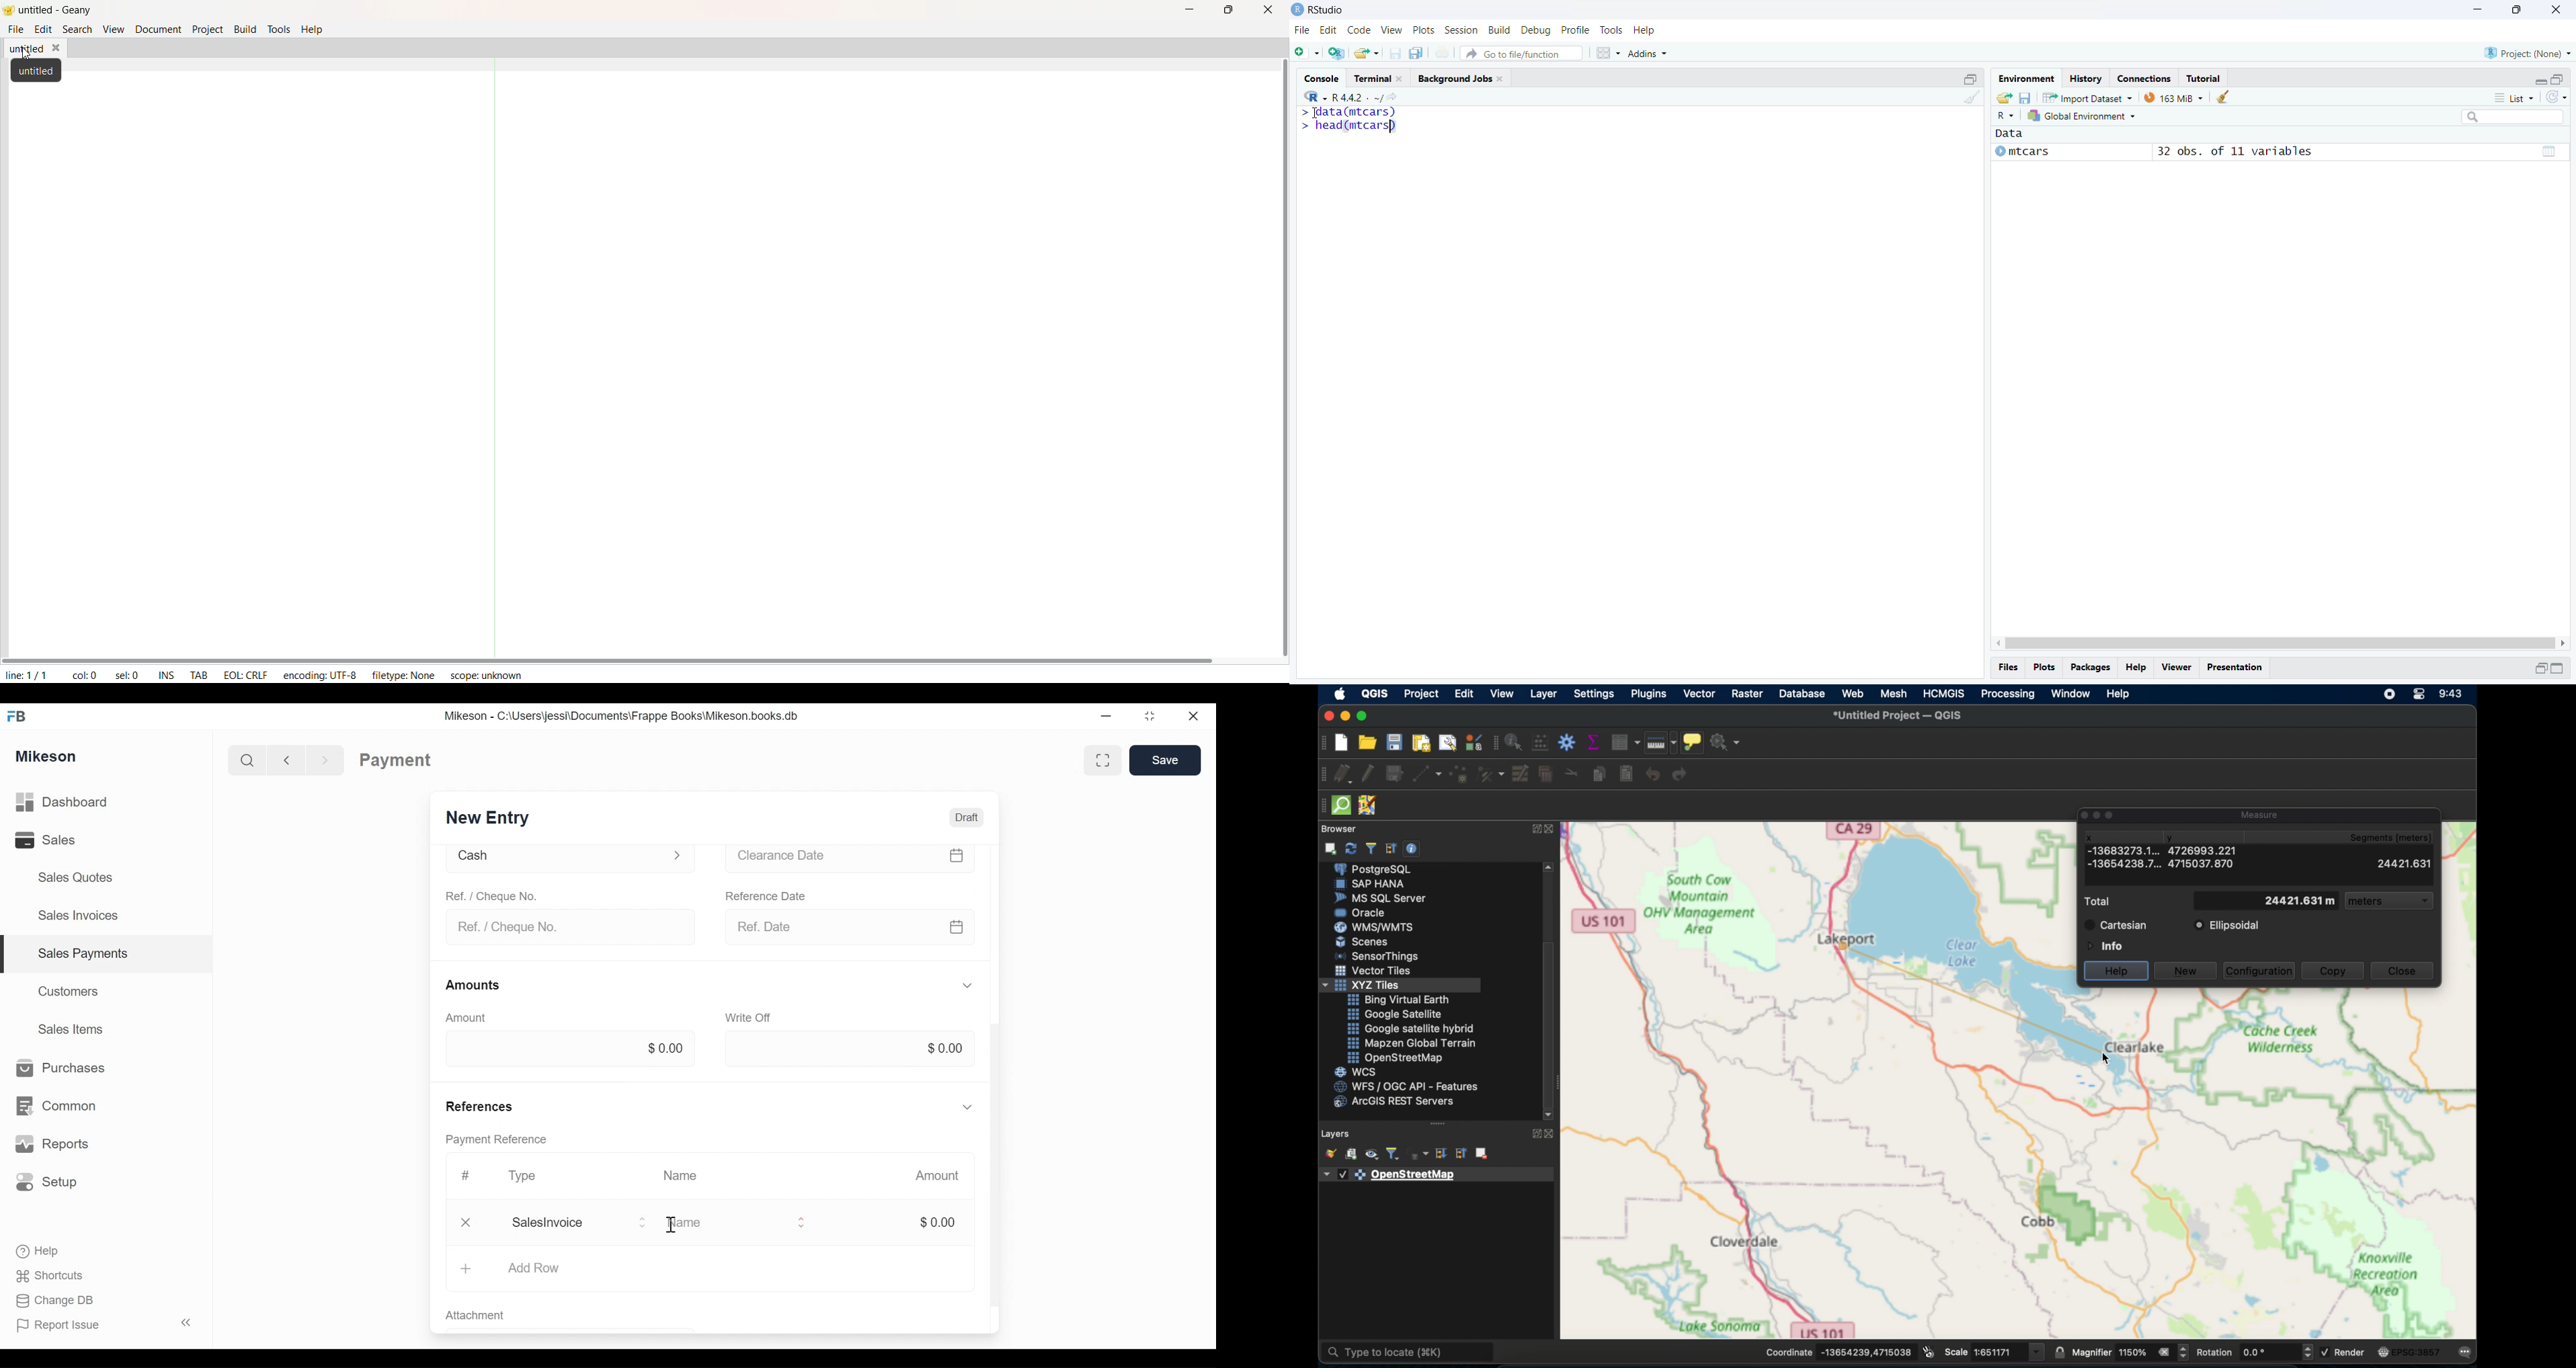 The height and width of the screenshot is (1372, 2576). Describe the element at coordinates (2389, 694) in the screenshot. I see `screen recorder icon` at that location.